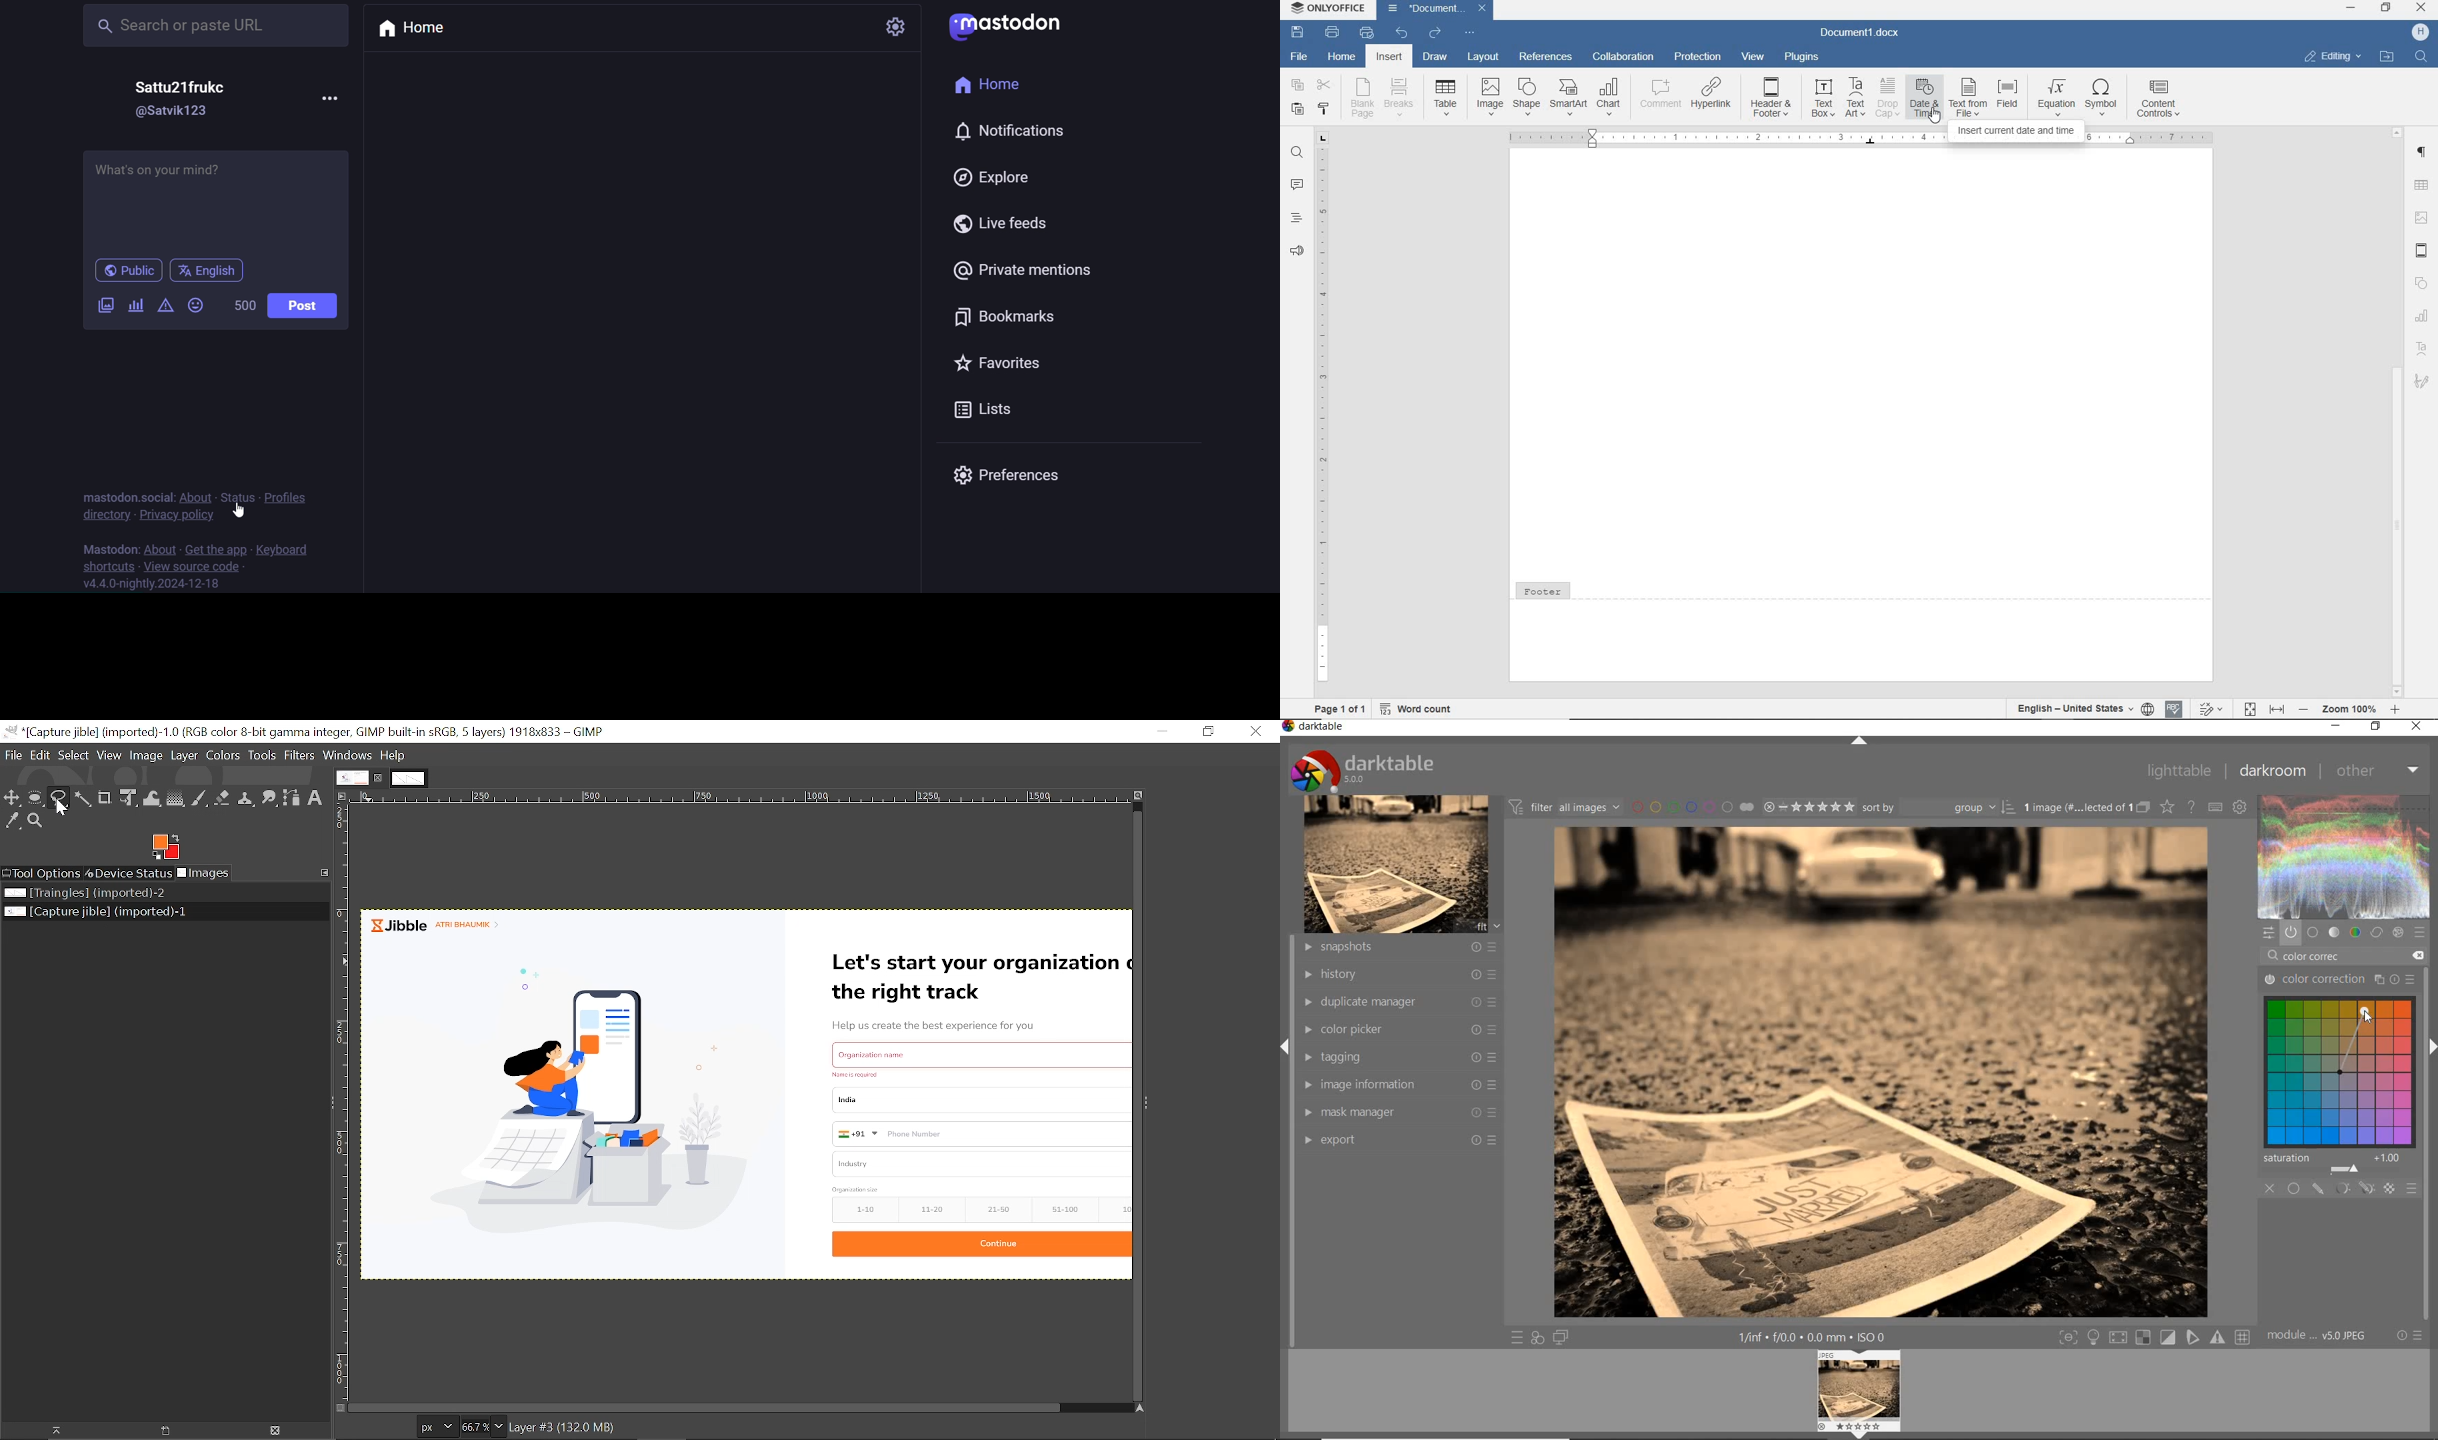  Describe the element at coordinates (1490, 96) in the screenshot. I see `image` at that location.